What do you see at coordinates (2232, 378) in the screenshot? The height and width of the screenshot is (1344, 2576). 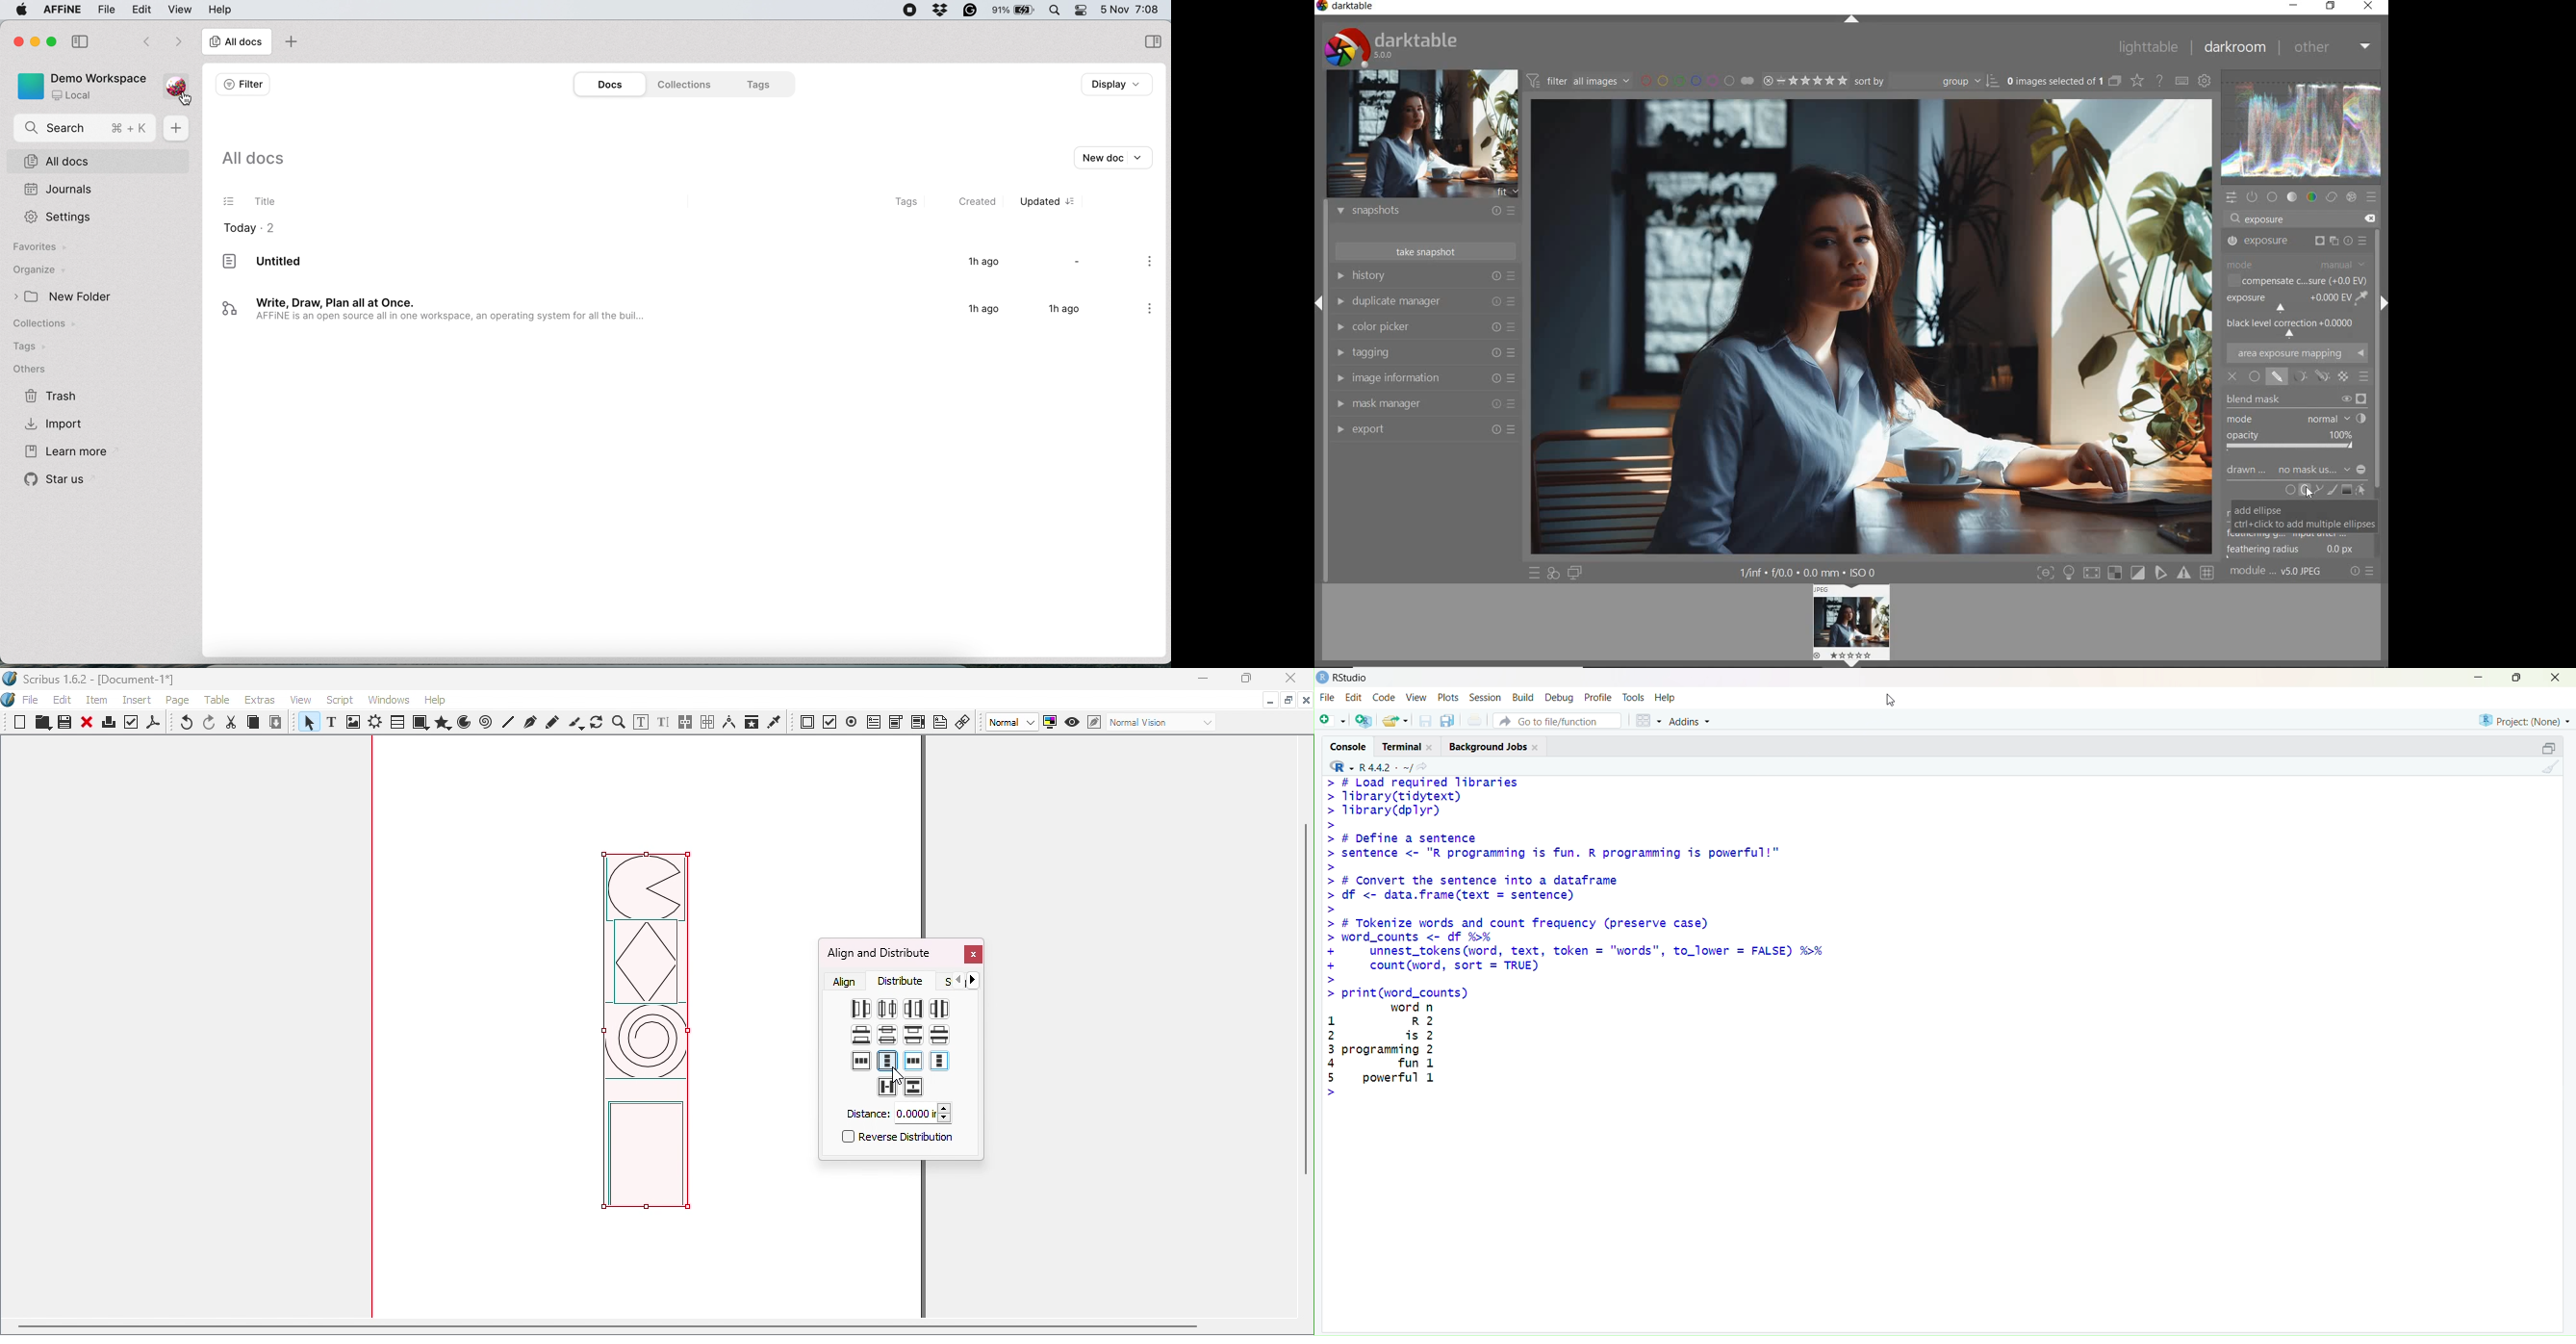 I see `OFF` at bounding box center [2232, 378].